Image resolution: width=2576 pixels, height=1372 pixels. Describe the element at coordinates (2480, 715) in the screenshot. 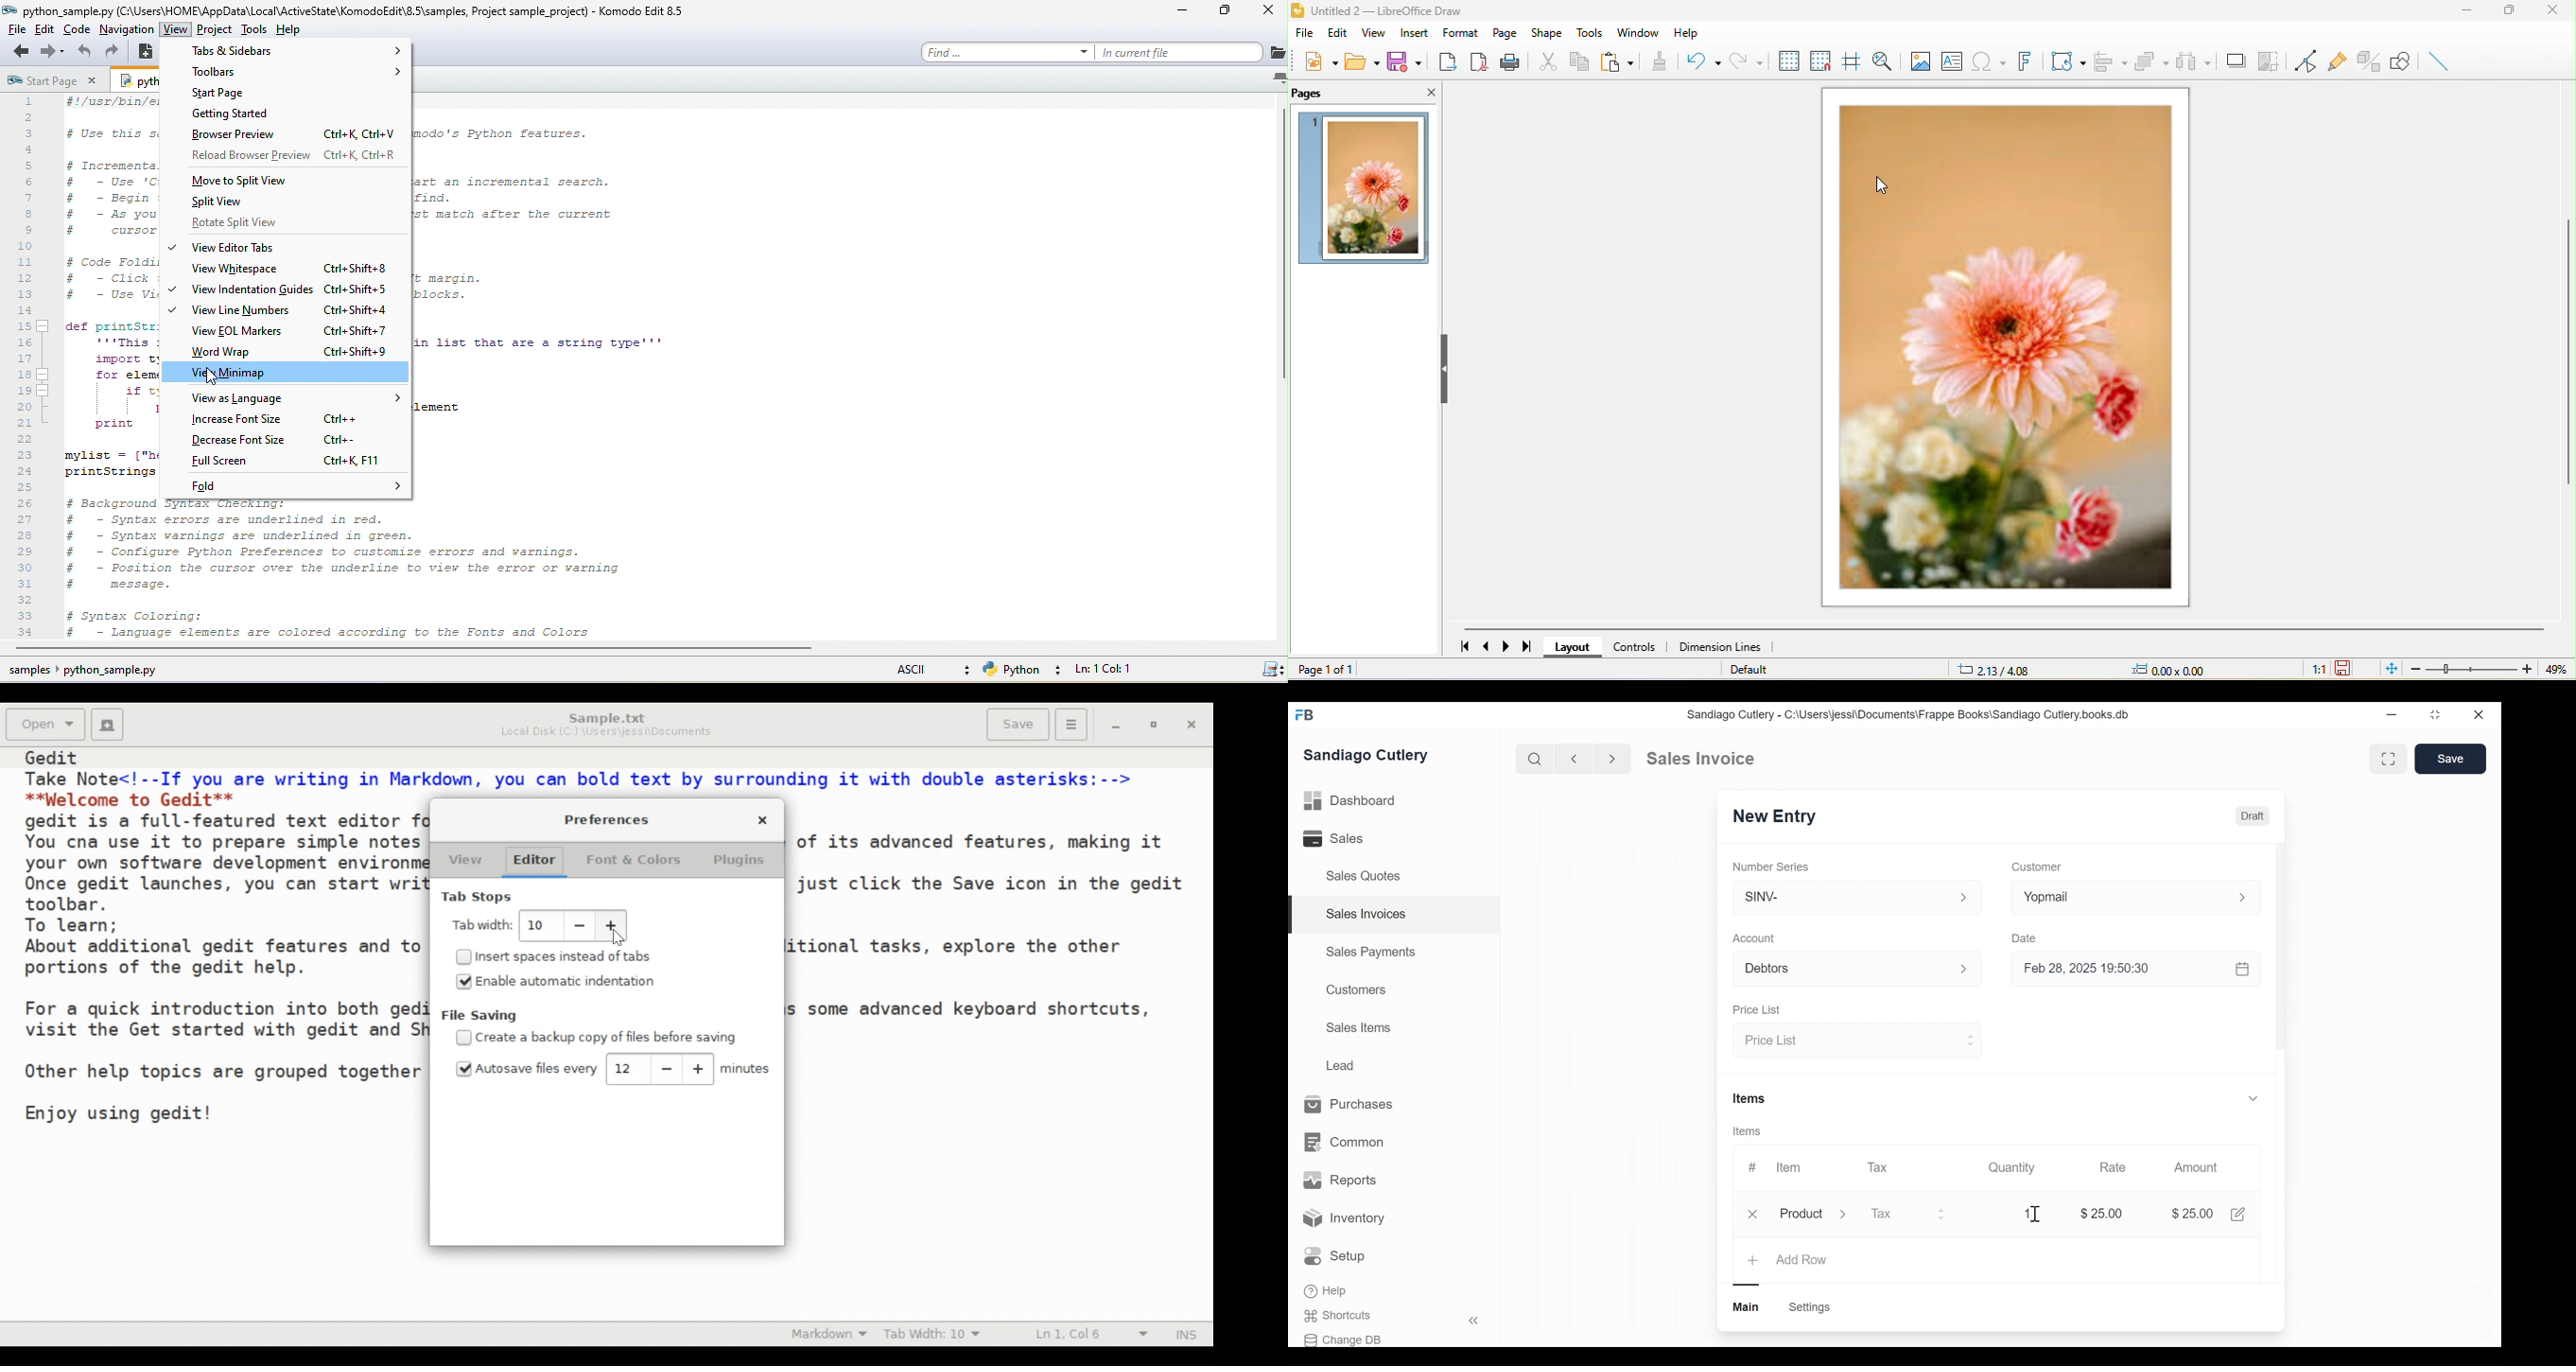

I see `close` at that location.